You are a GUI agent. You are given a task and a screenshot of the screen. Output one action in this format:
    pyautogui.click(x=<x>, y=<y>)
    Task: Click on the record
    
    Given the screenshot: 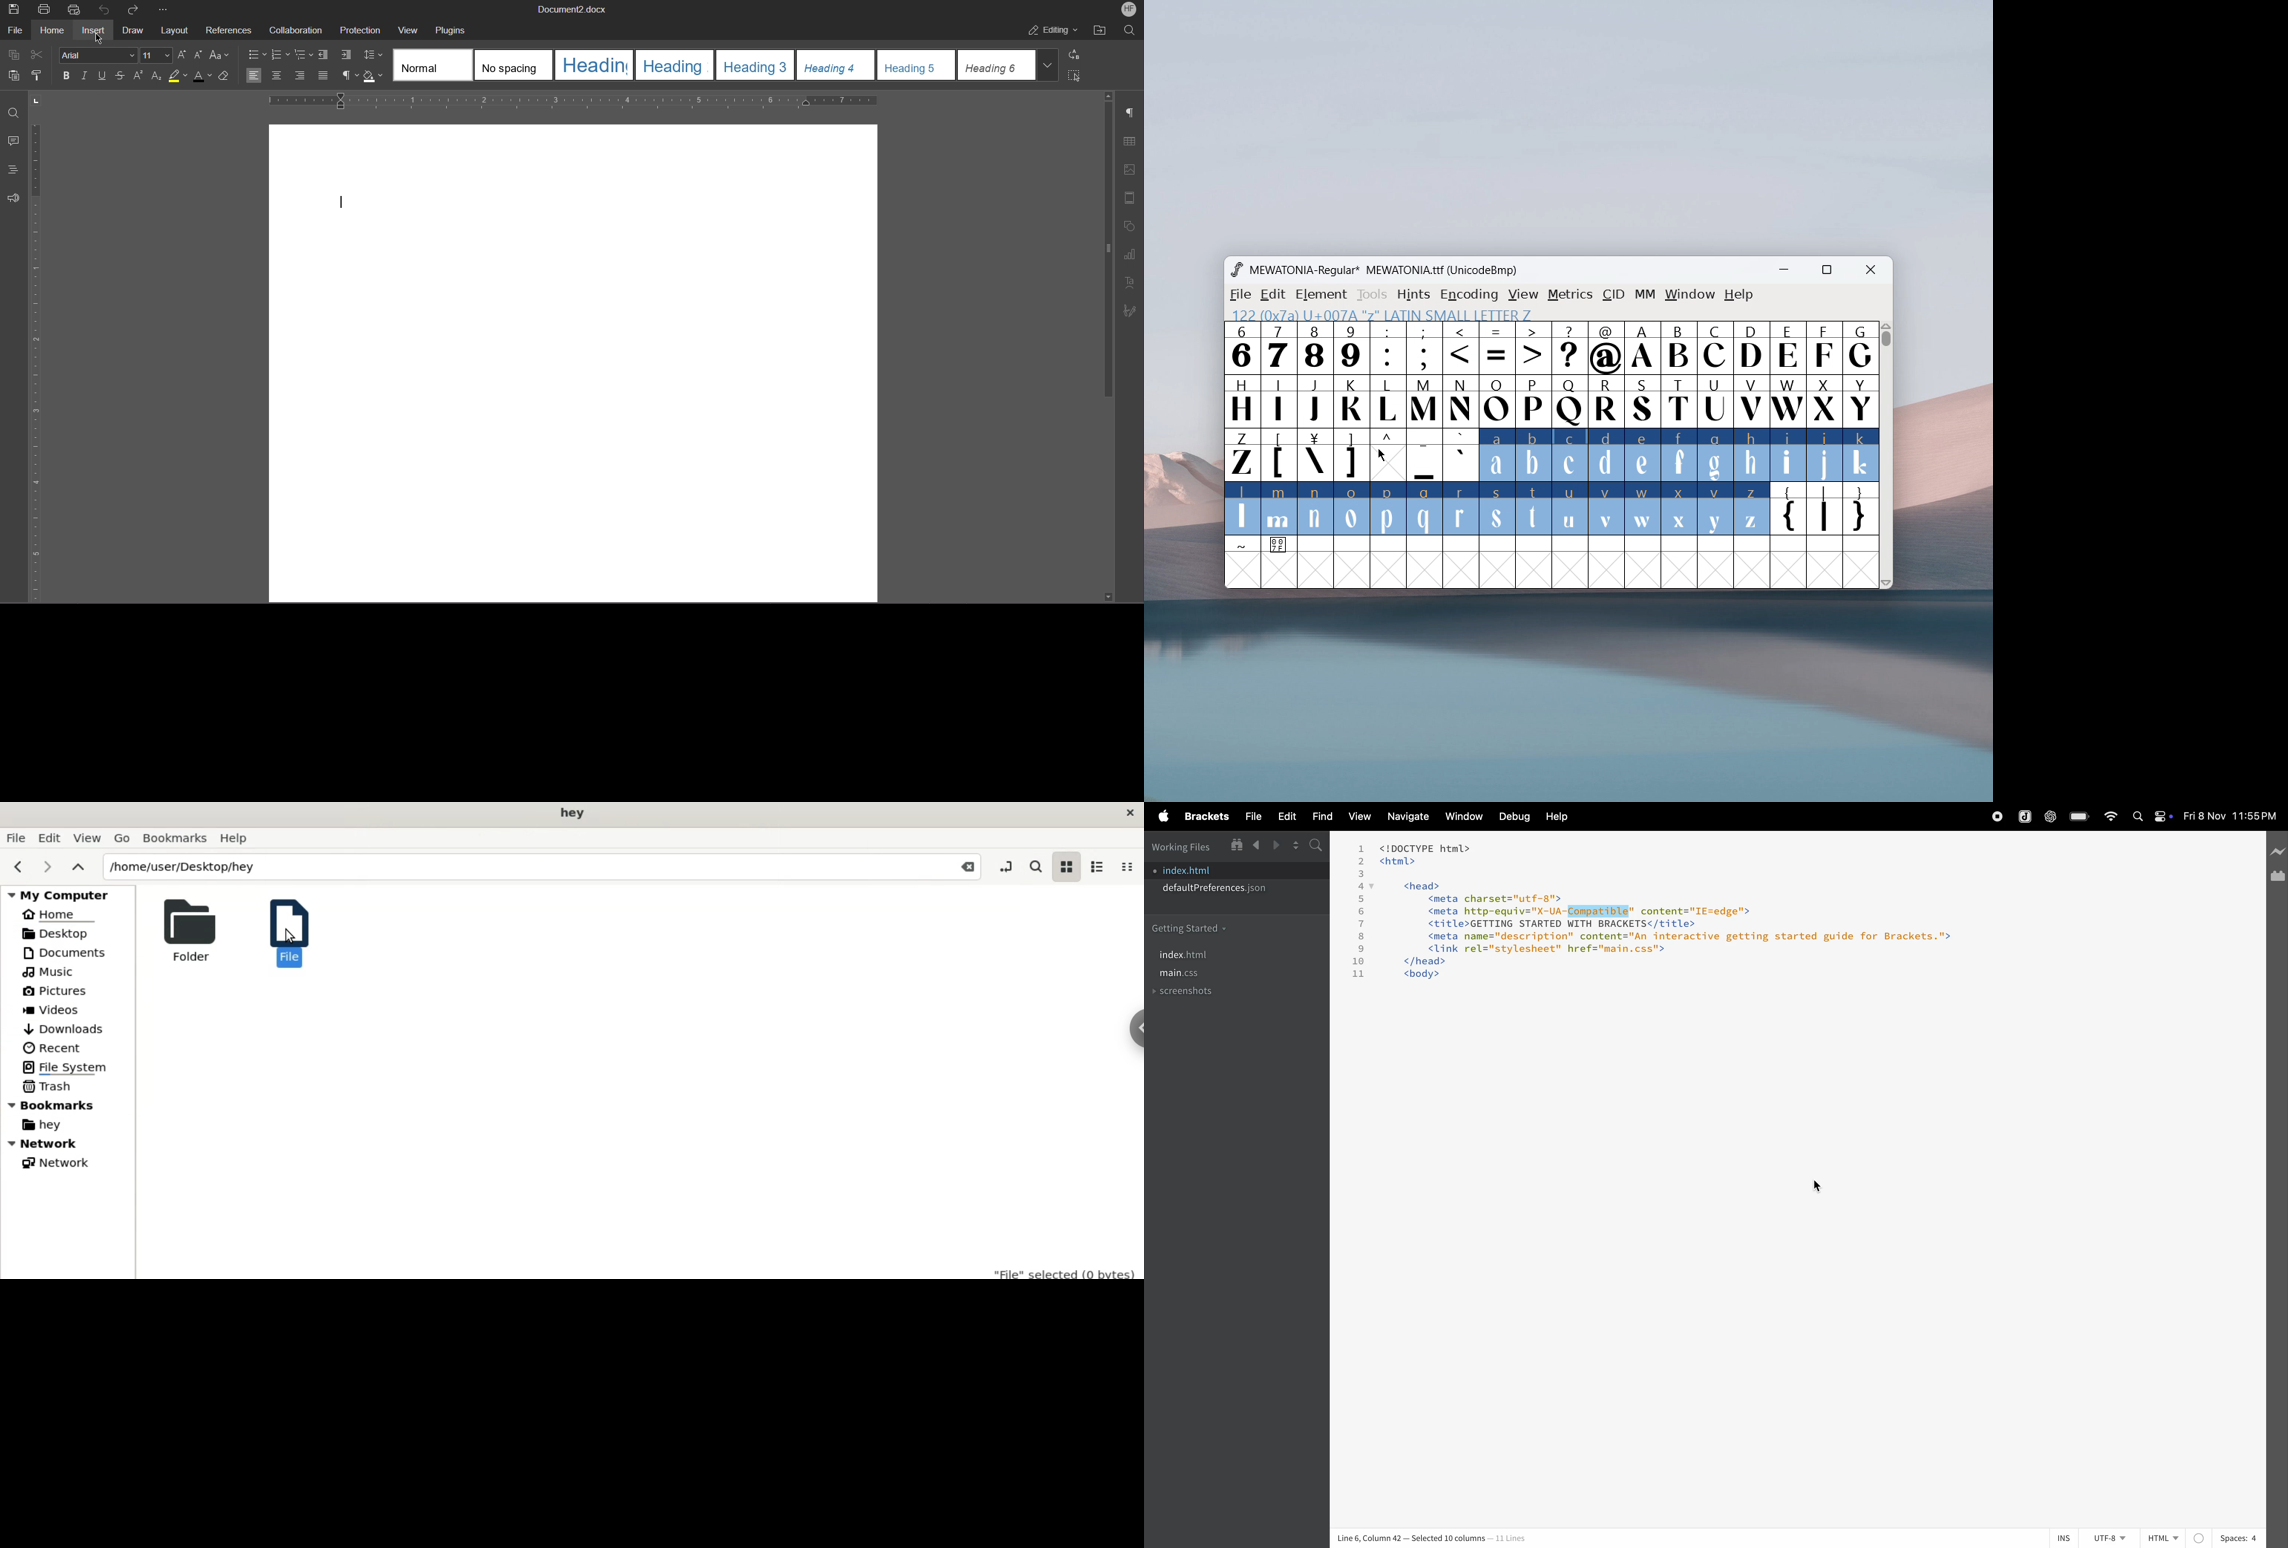 What is the action you would take?
    pyautogui.click(x=1999, y=817)
    